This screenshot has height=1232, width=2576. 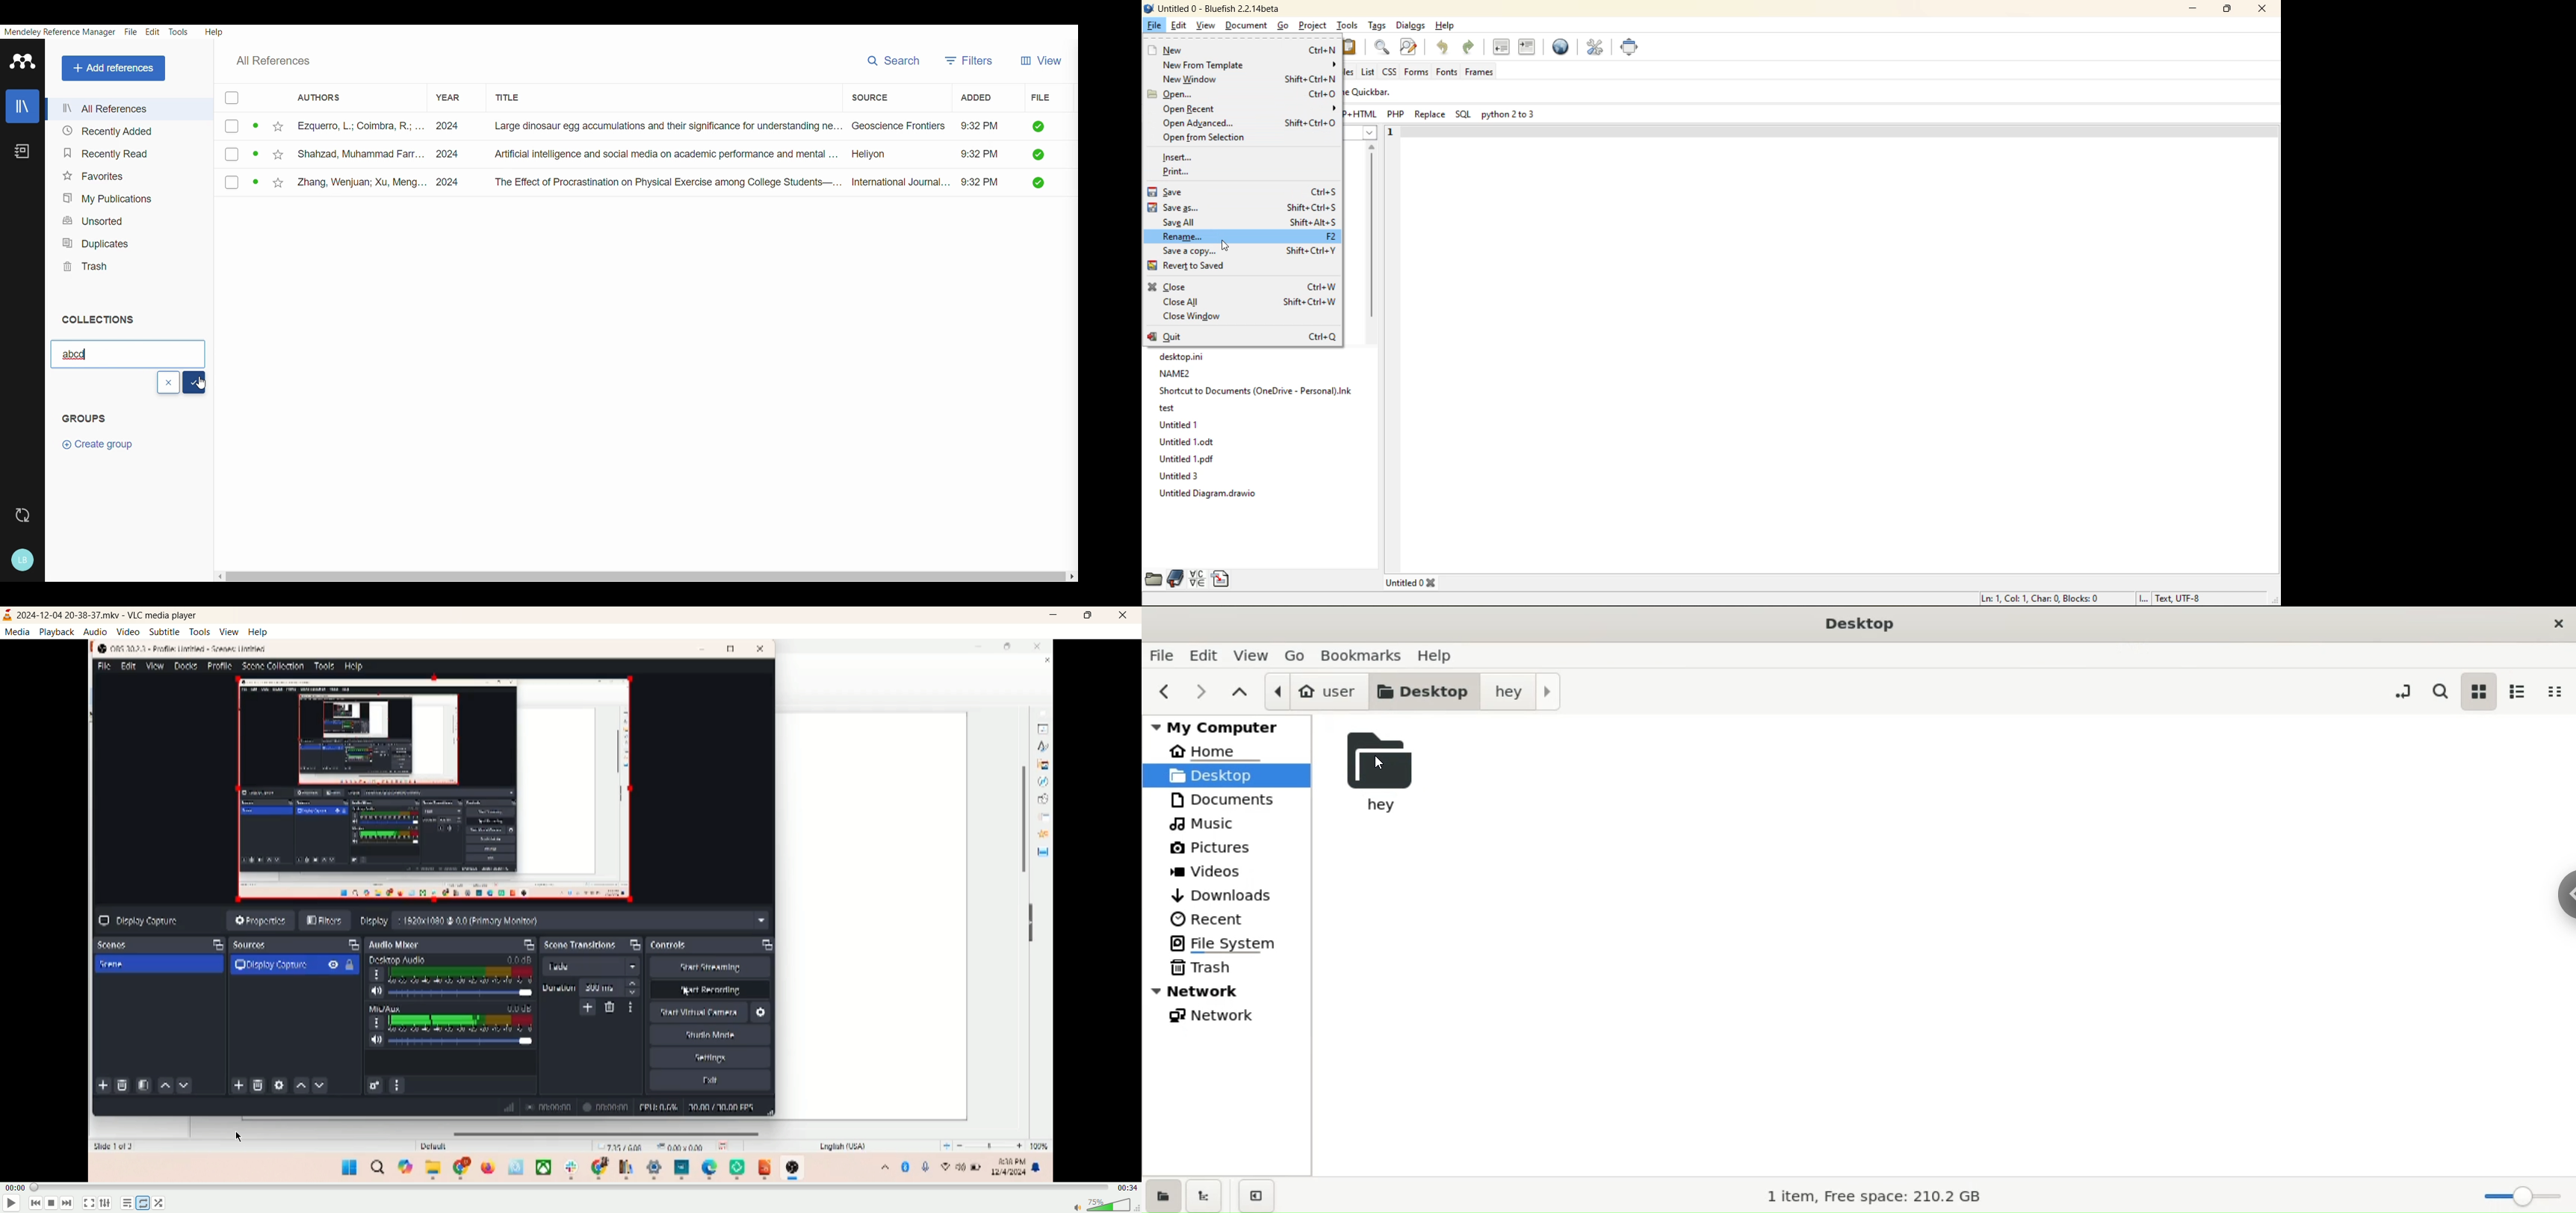 I want to click on Account & help, so click(x=24, y=558).